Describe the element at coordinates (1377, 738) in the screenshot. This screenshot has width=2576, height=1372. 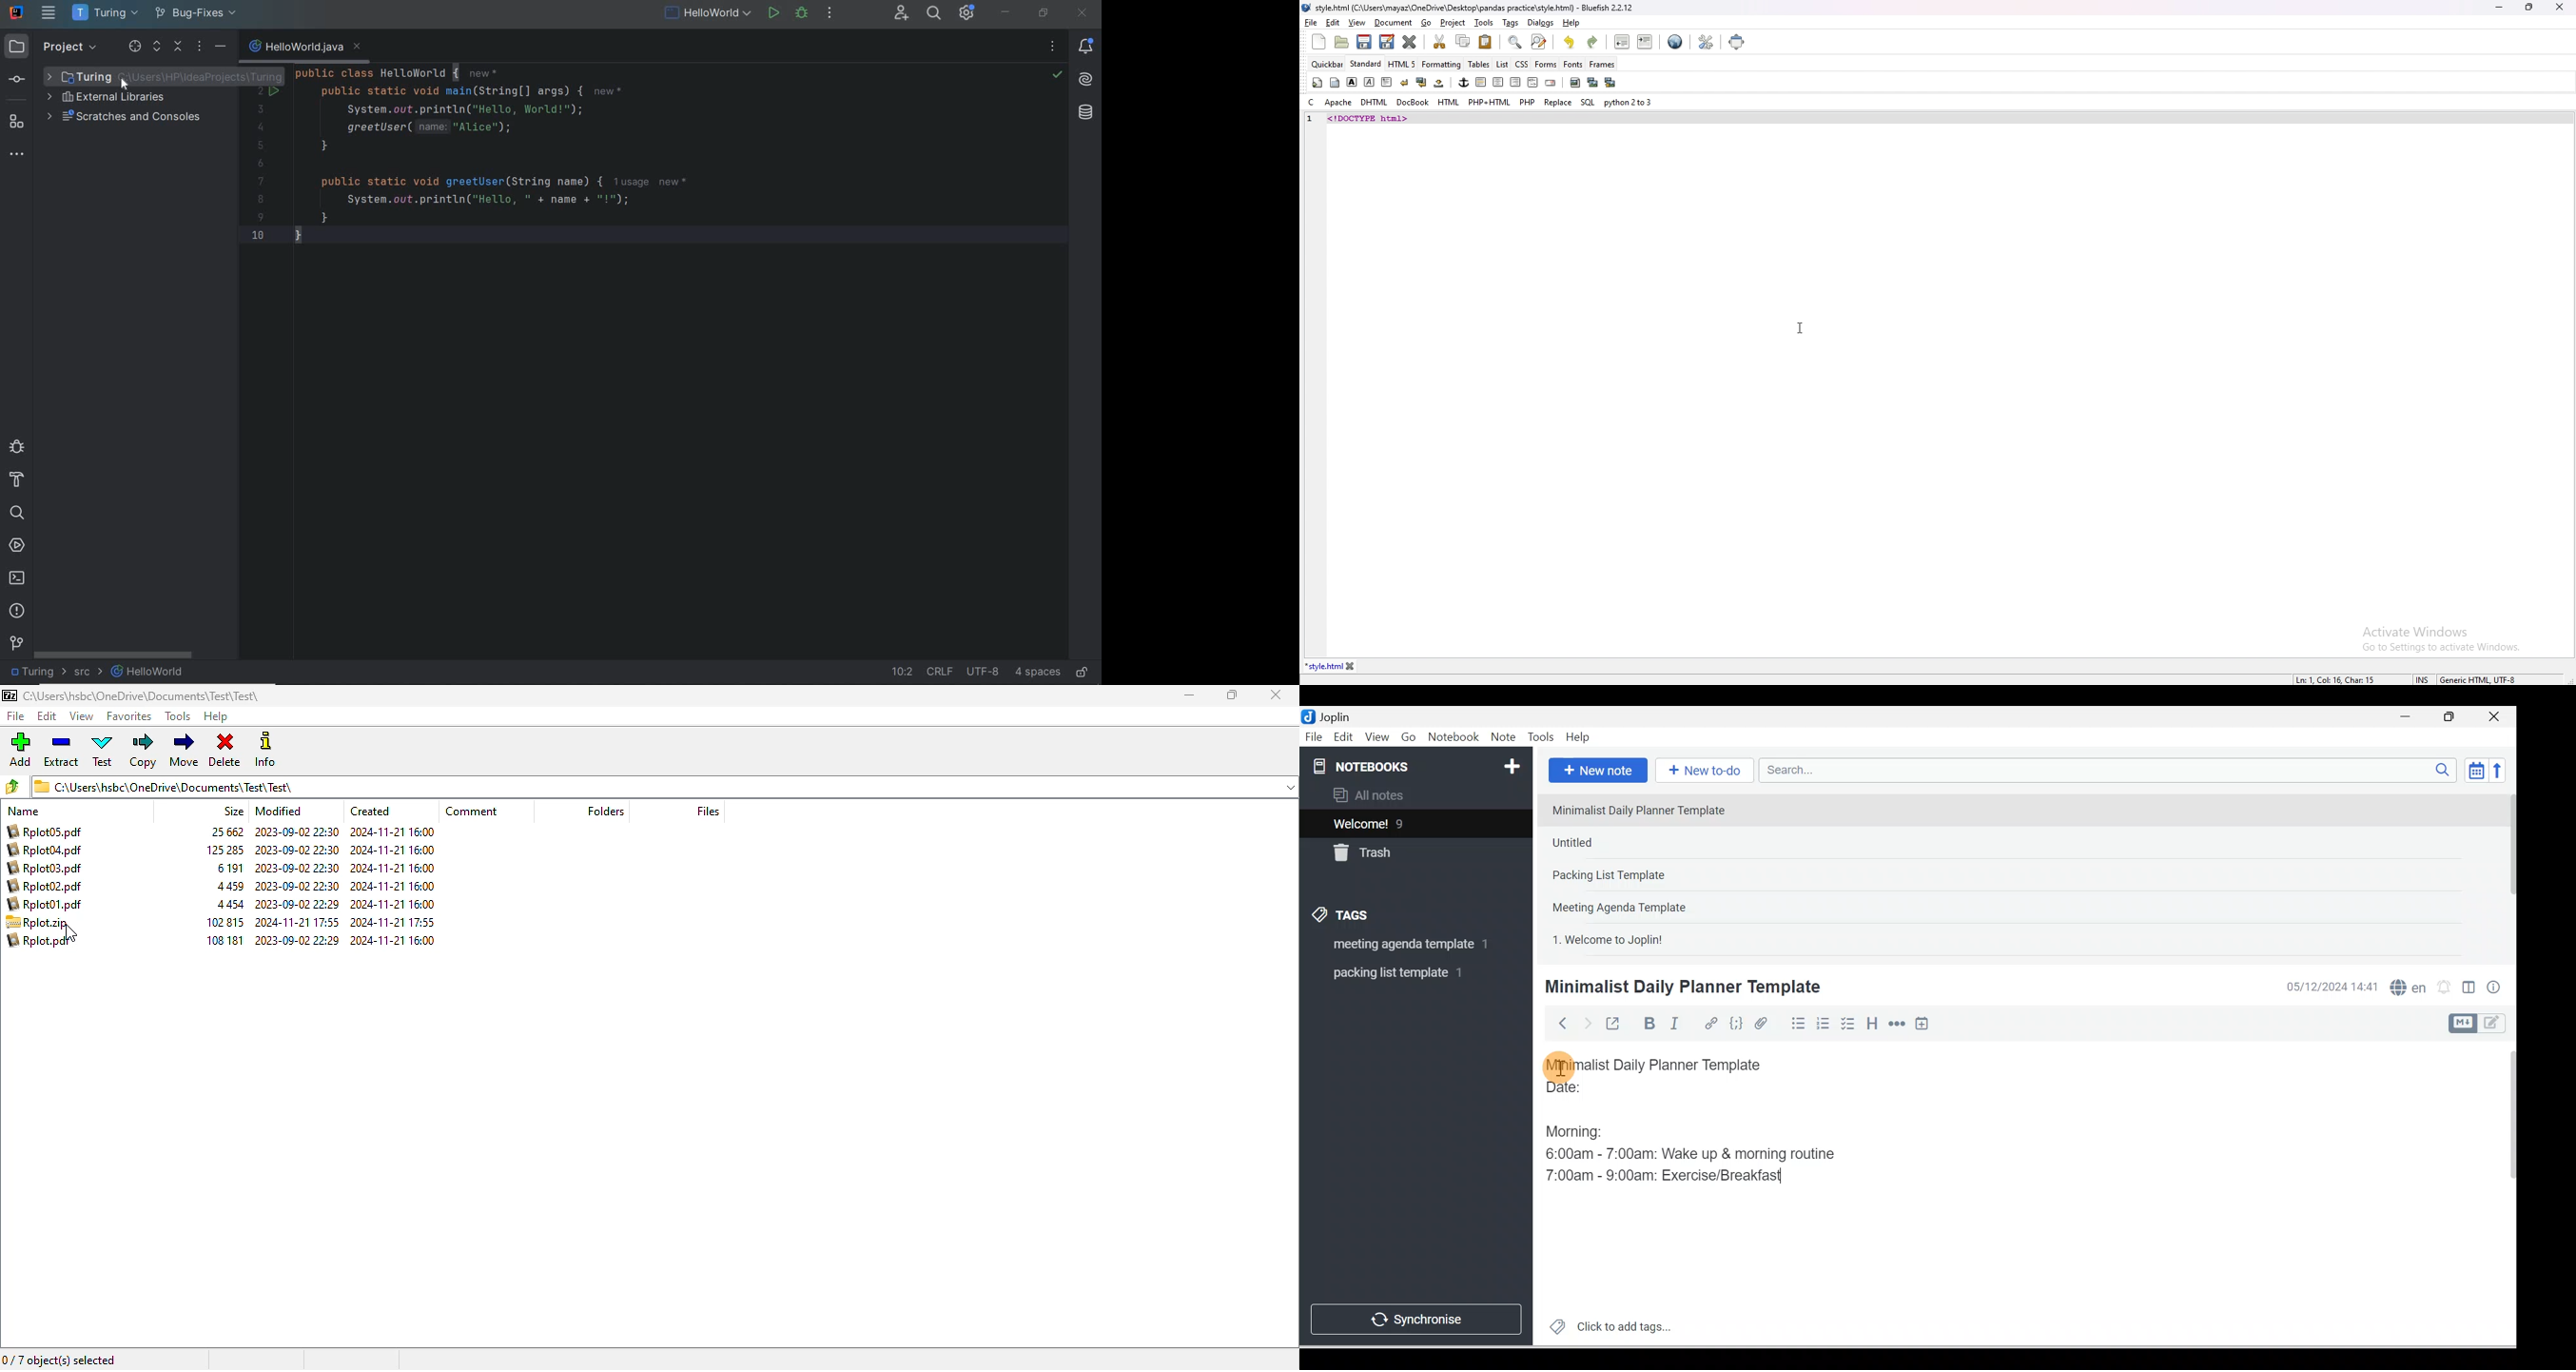
I see `View` at that location.